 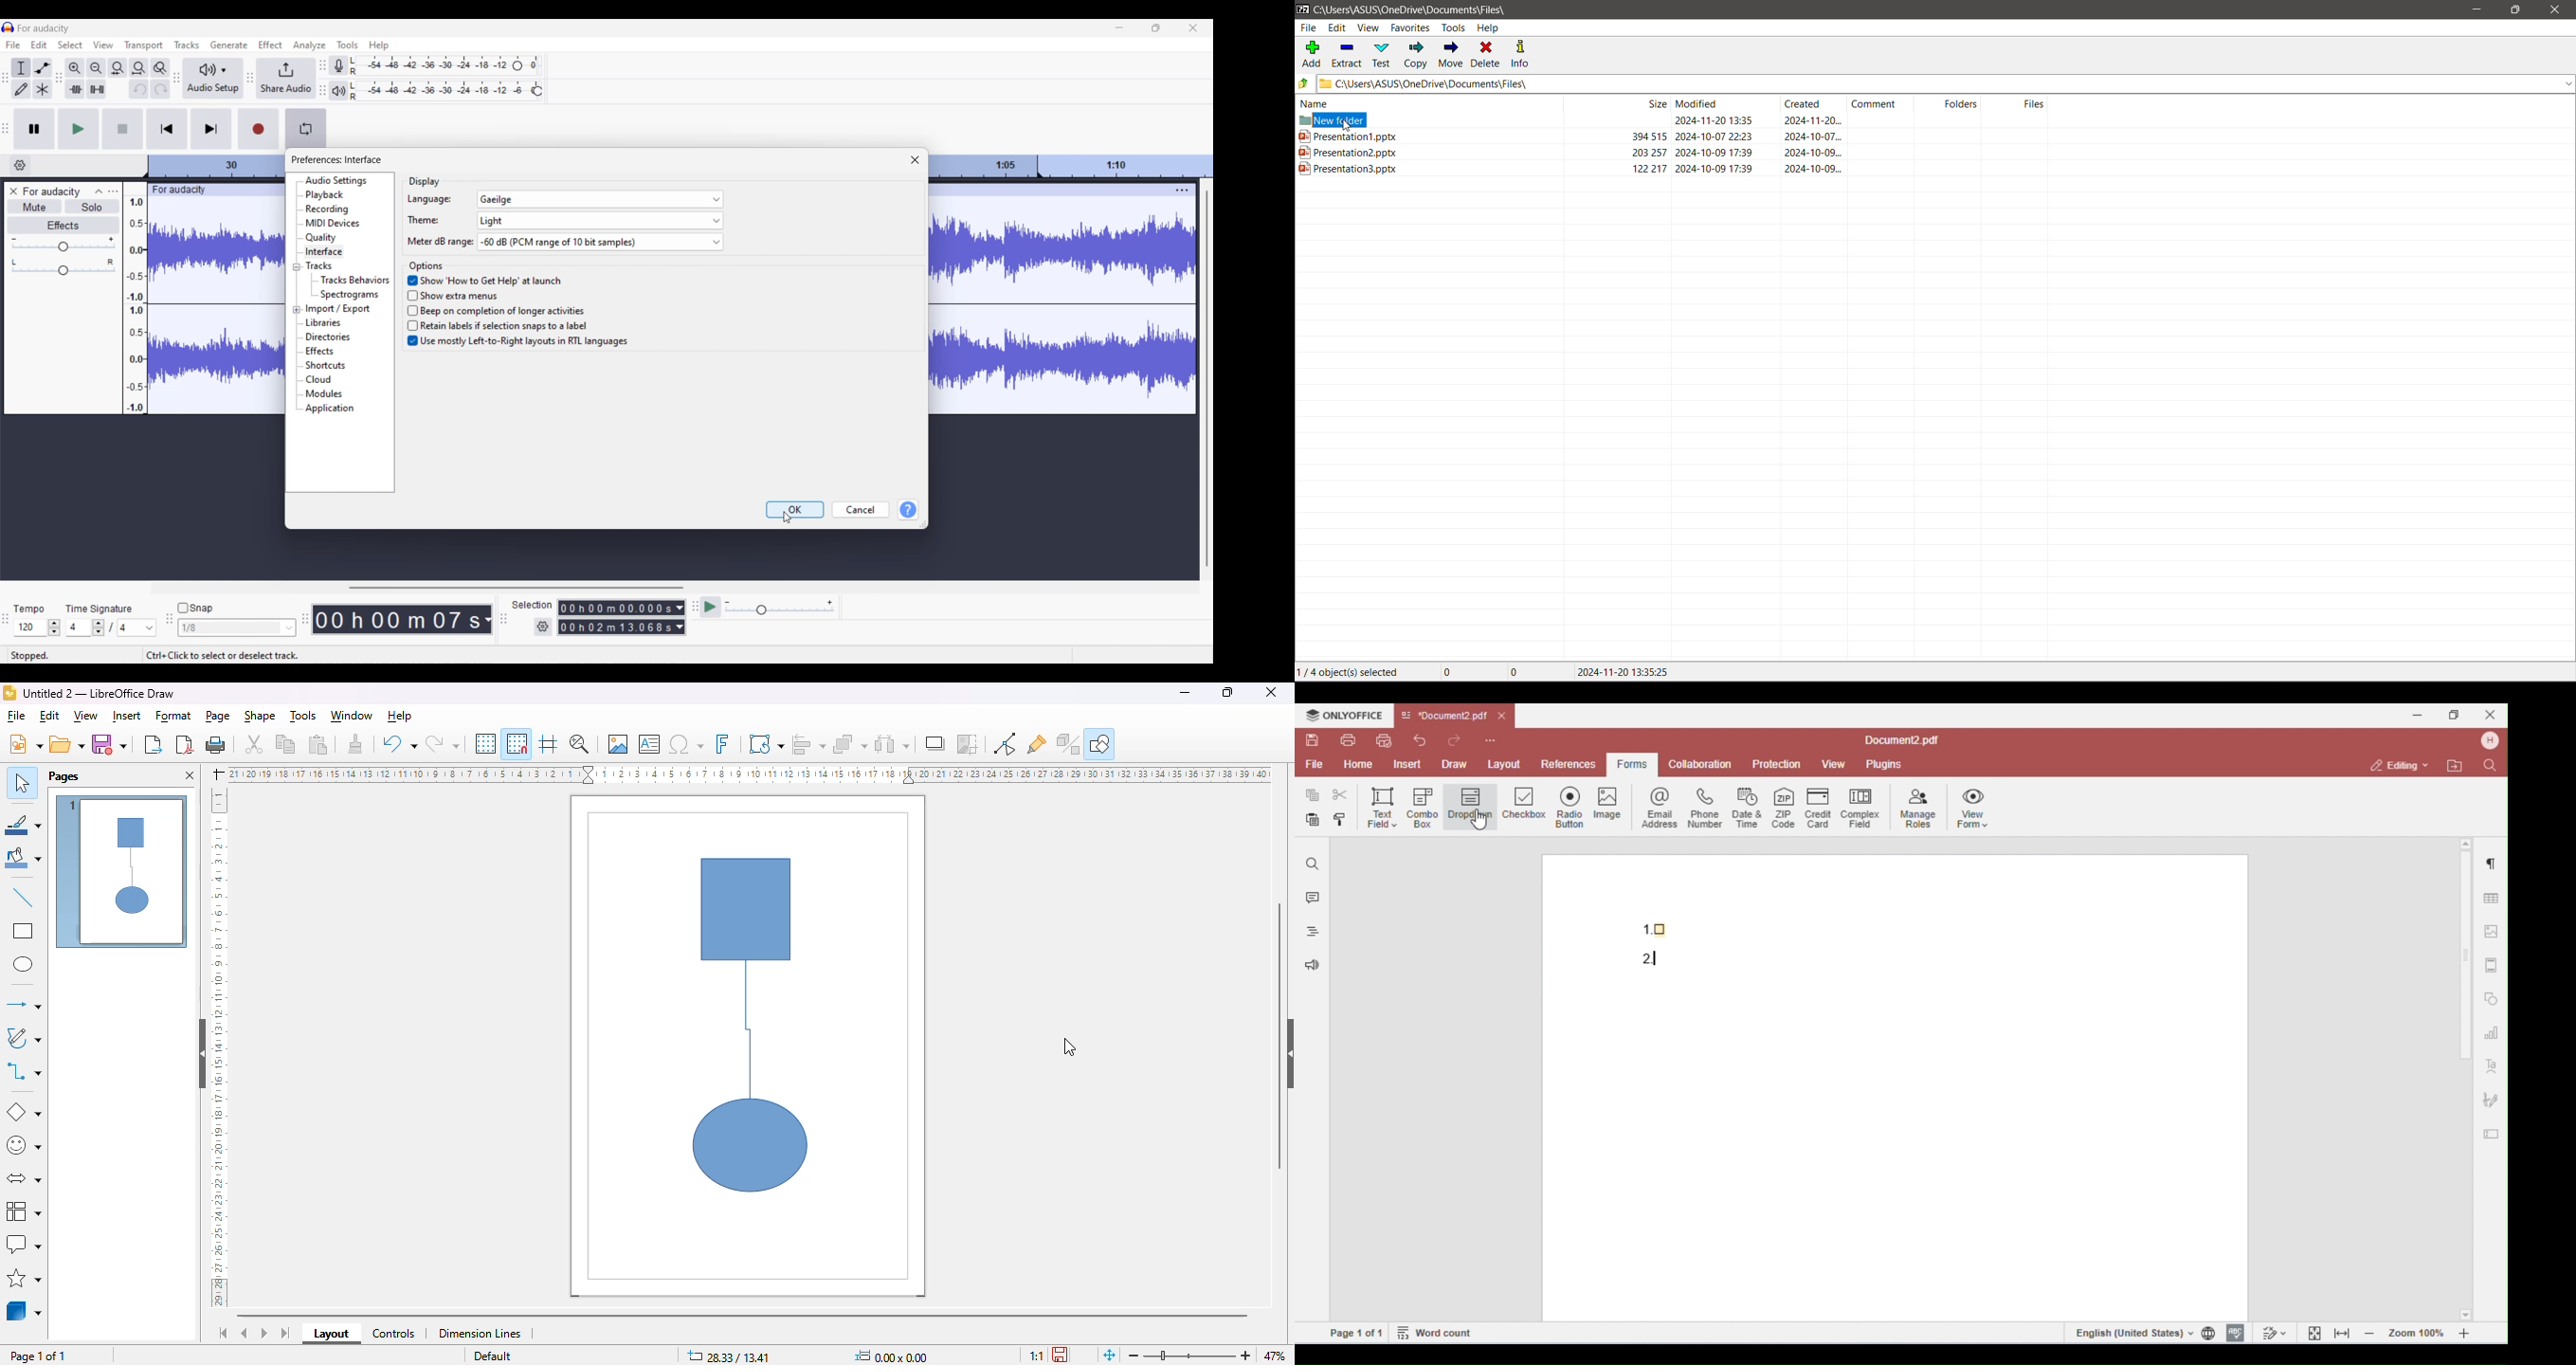 What do you see at coordinates (503, 325) in the screenshot?
I see `Retain labels if selection snaps to a label` at bounding box center [503, 325].